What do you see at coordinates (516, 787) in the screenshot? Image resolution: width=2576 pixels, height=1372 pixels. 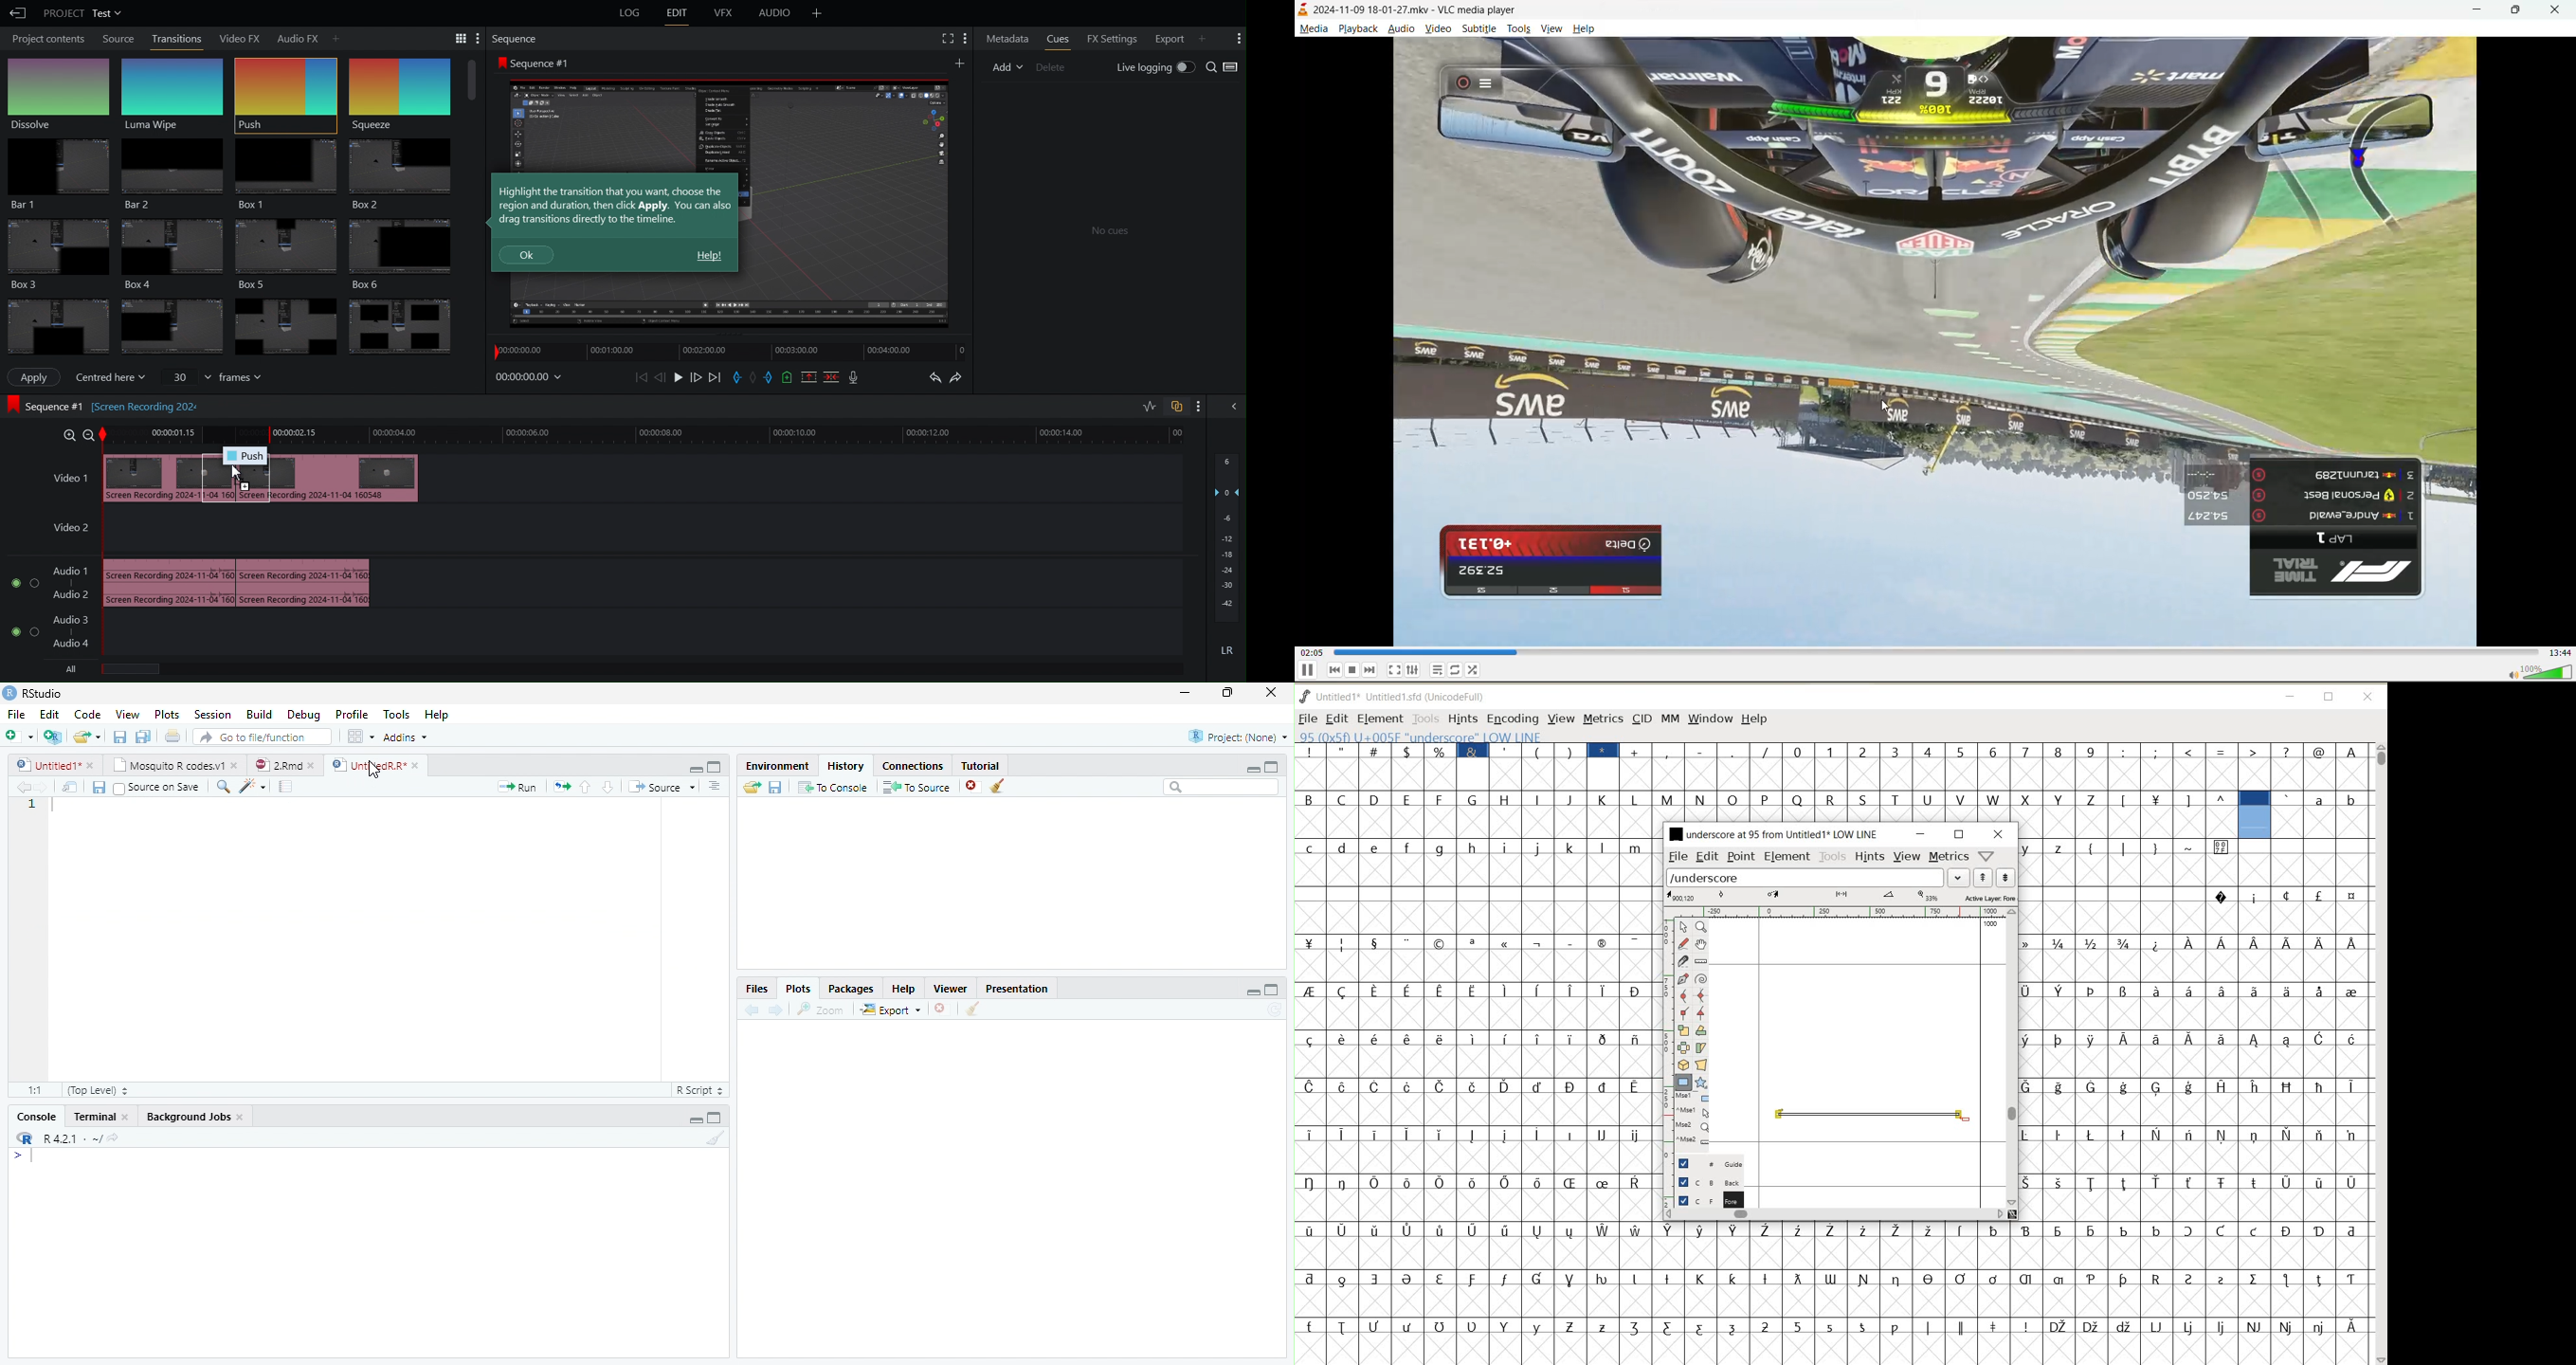 I see `Run` at bounding box center [516, 787].